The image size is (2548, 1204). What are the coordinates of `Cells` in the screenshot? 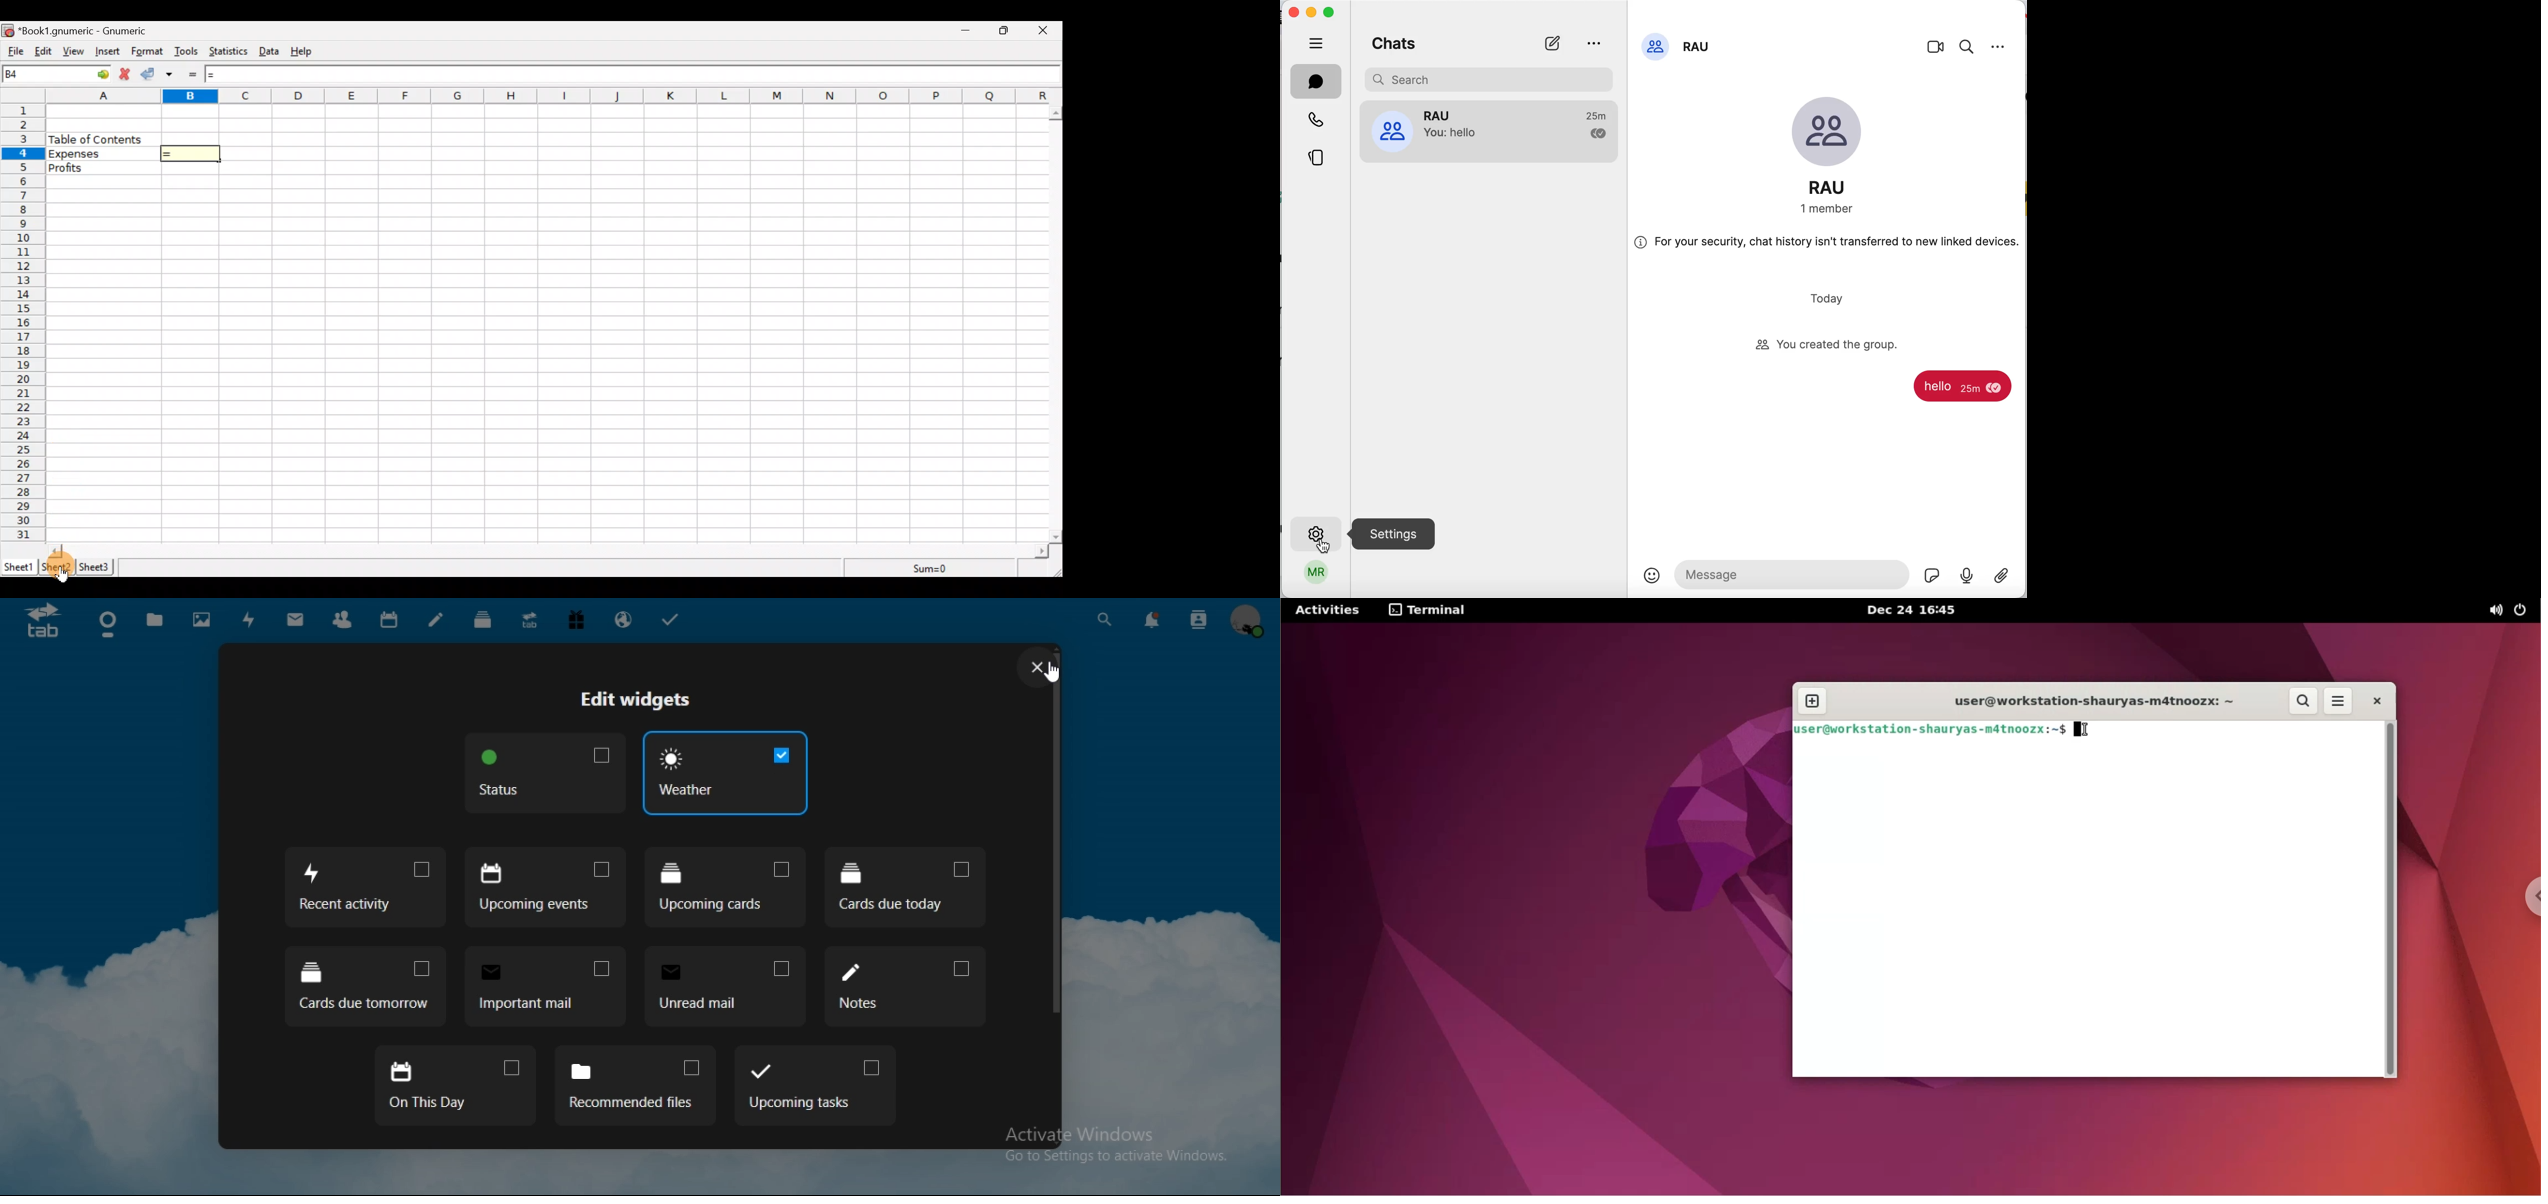 It's located at (646, 321).